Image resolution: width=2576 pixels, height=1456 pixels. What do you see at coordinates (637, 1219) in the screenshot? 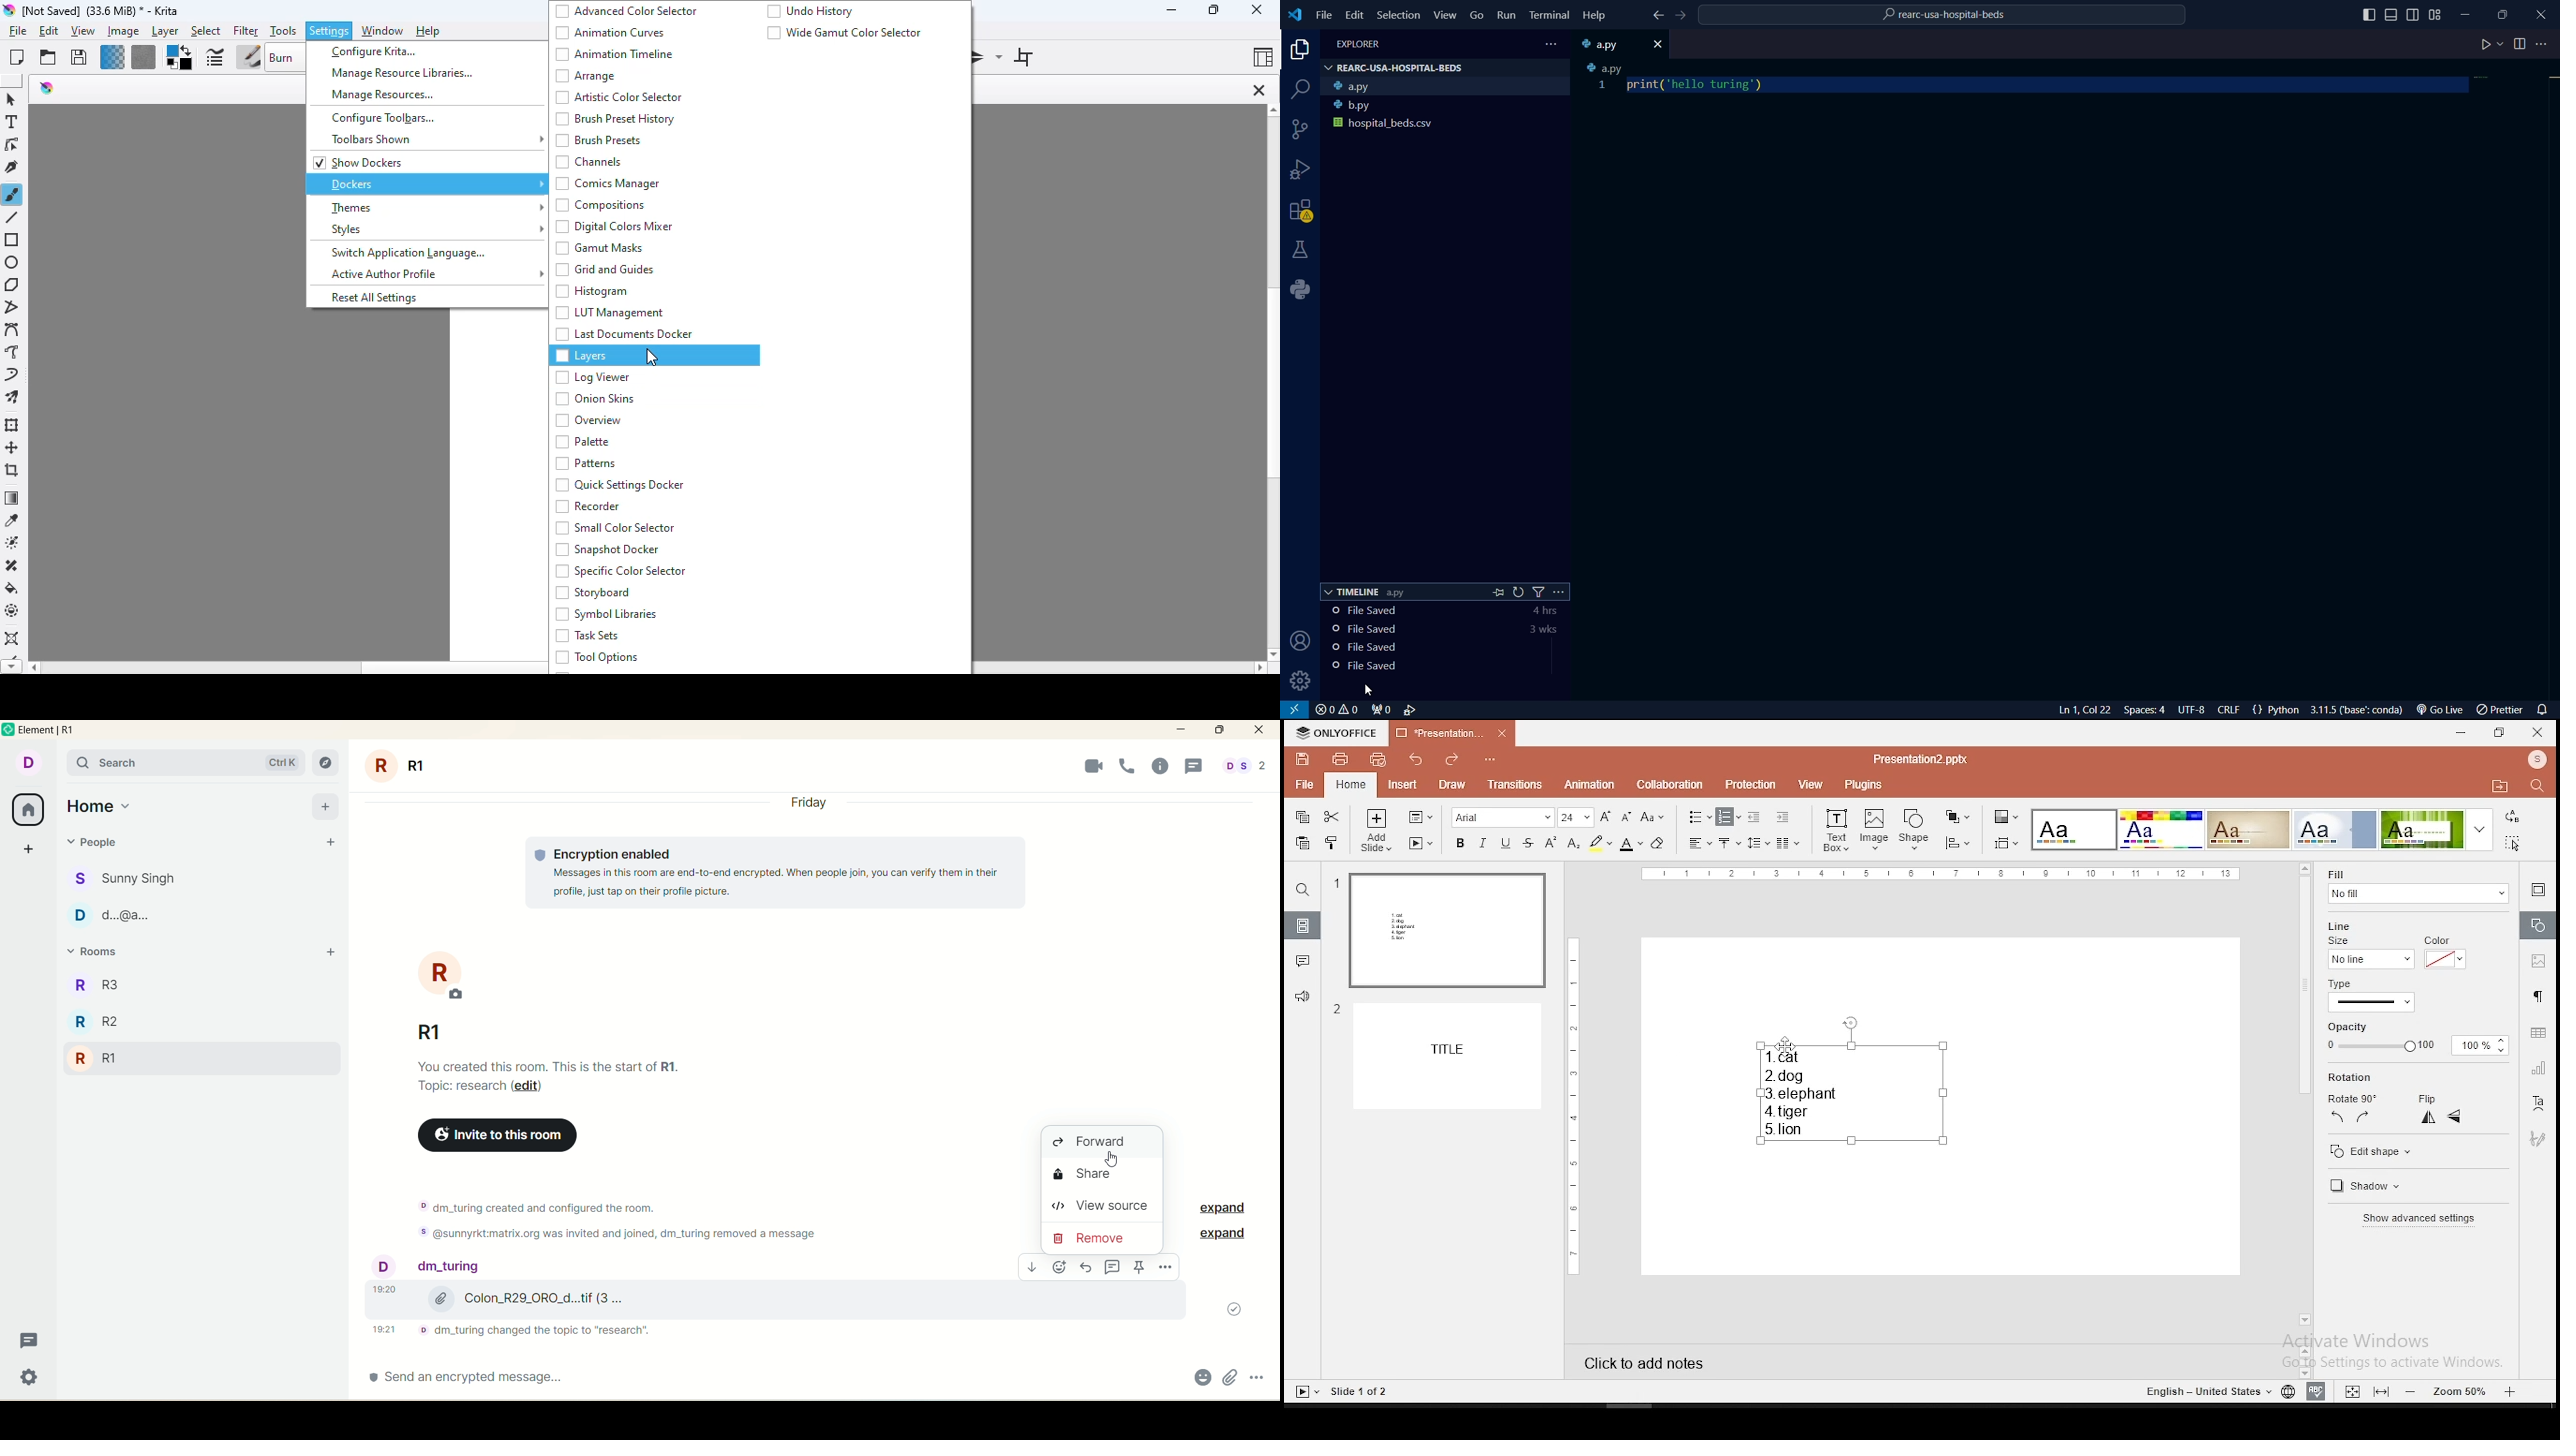
I see `text` at bounding box center [637, 1219].